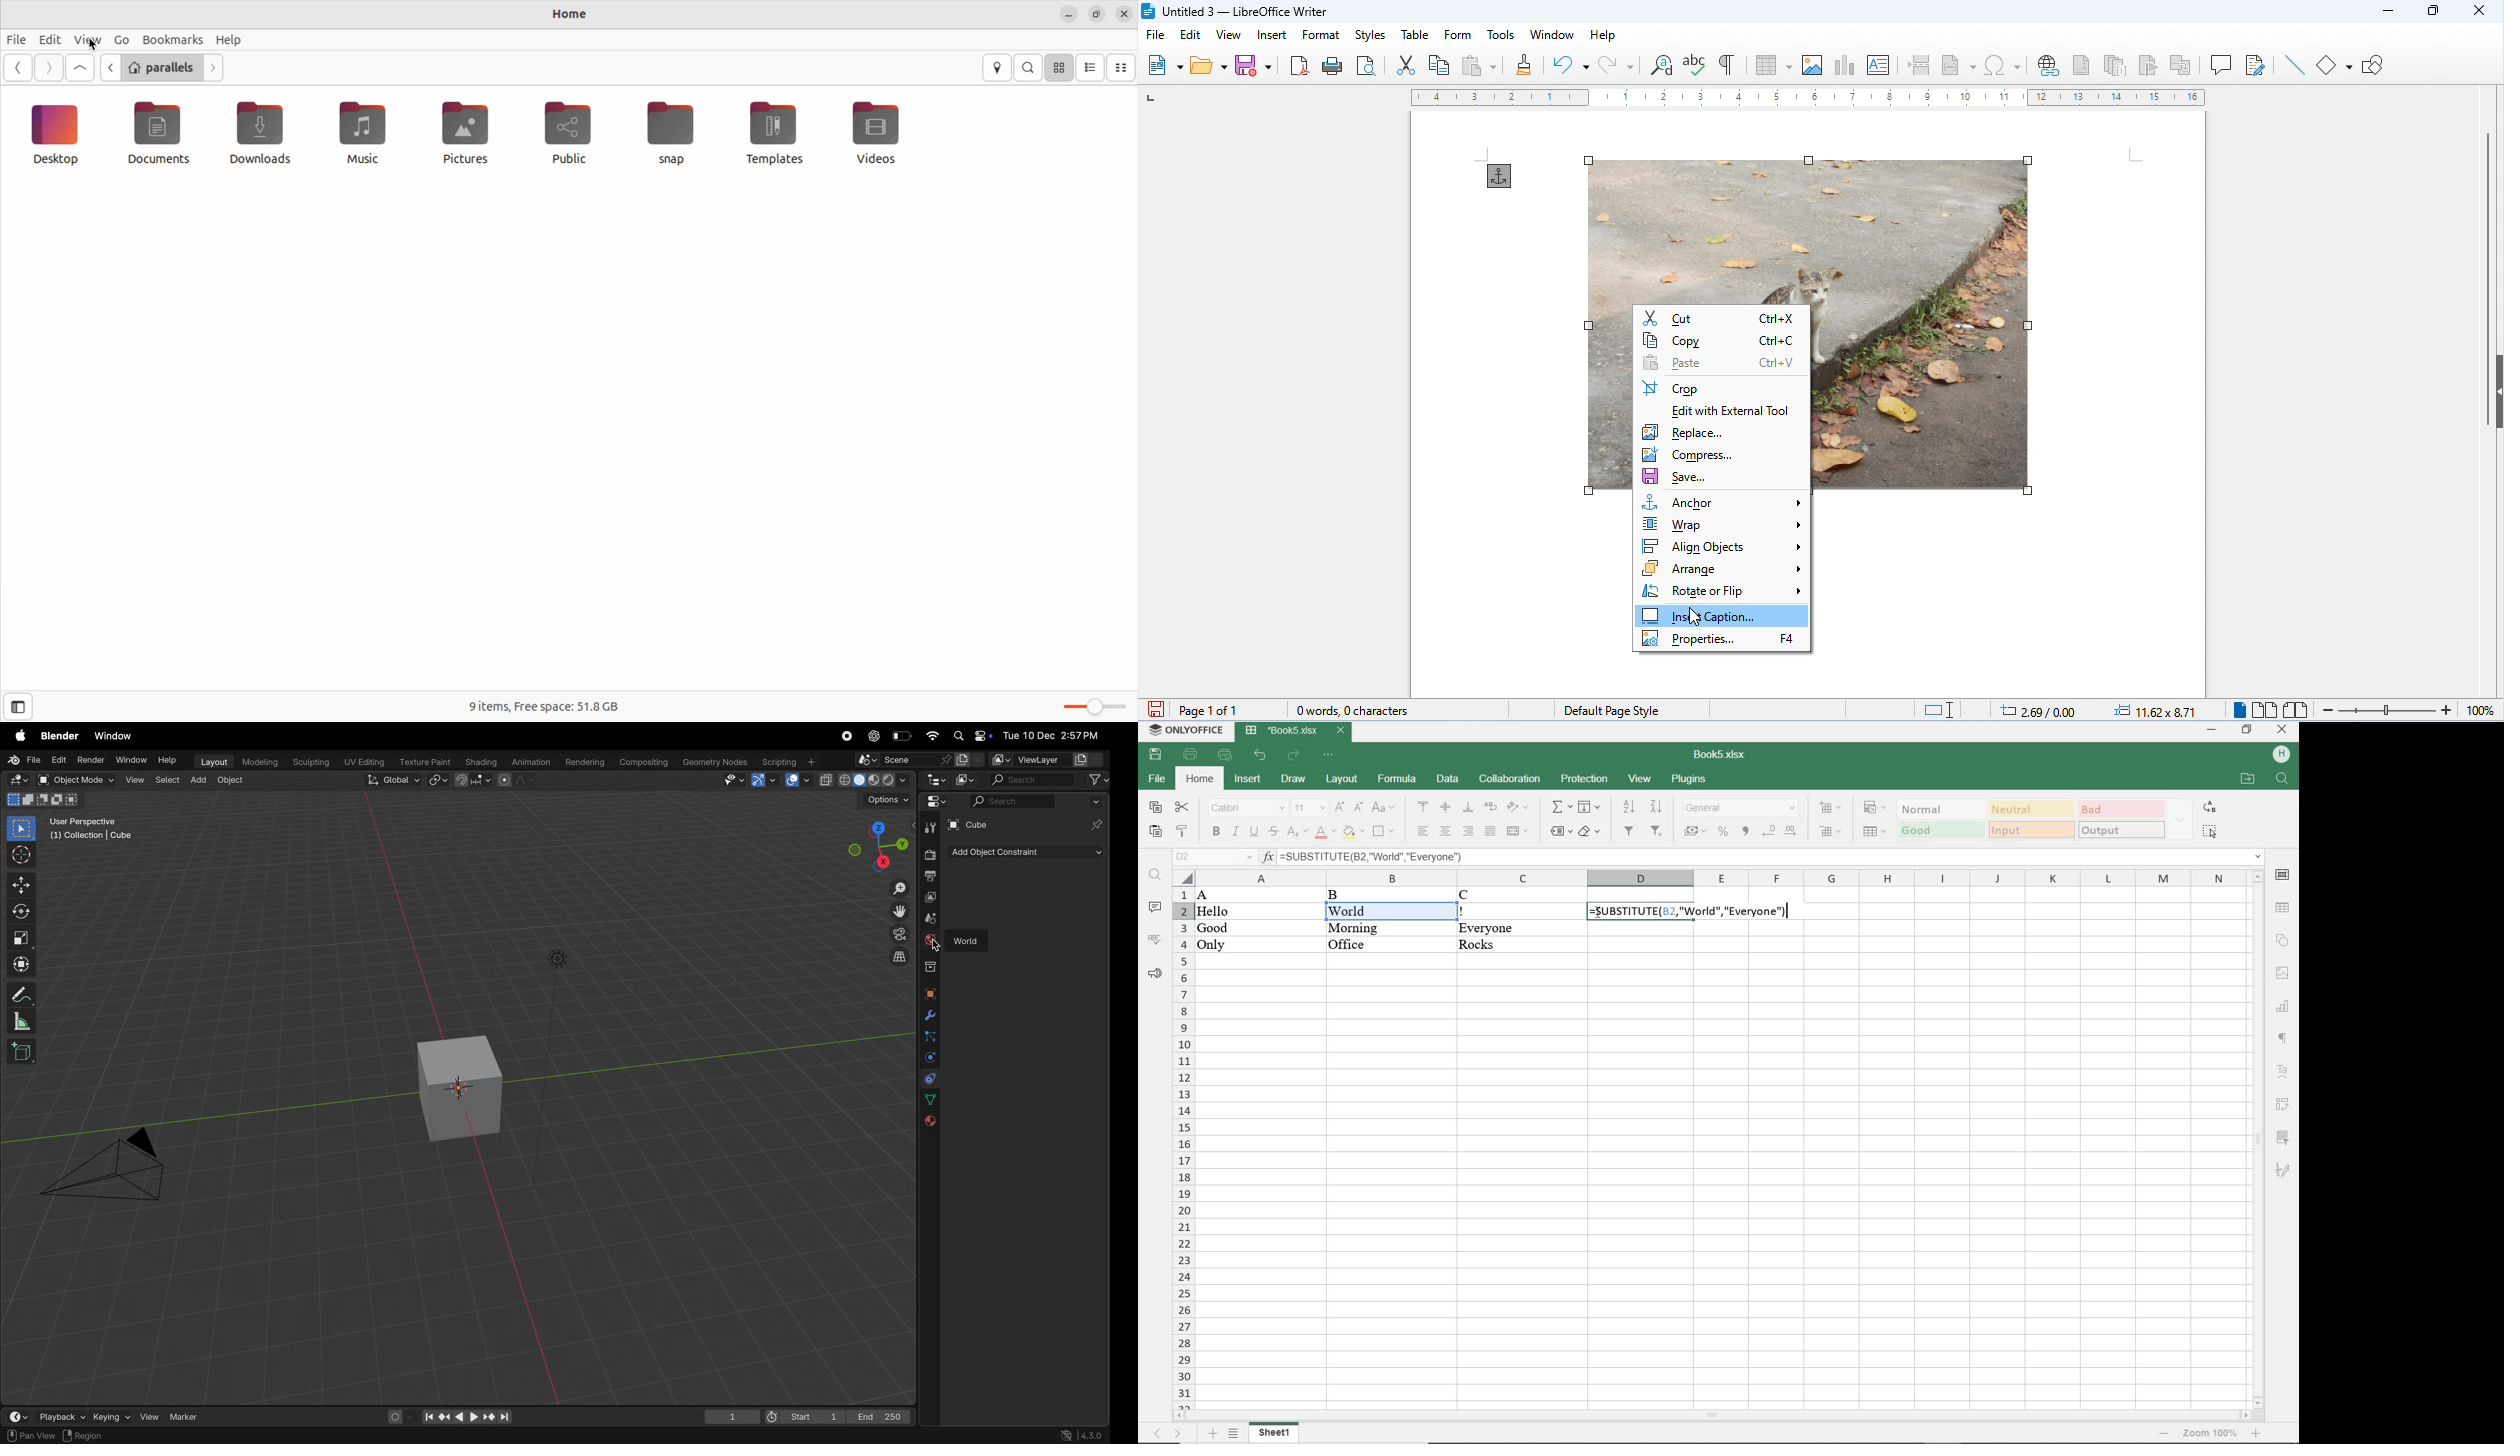  I want to click on form, so click(1459, 34).